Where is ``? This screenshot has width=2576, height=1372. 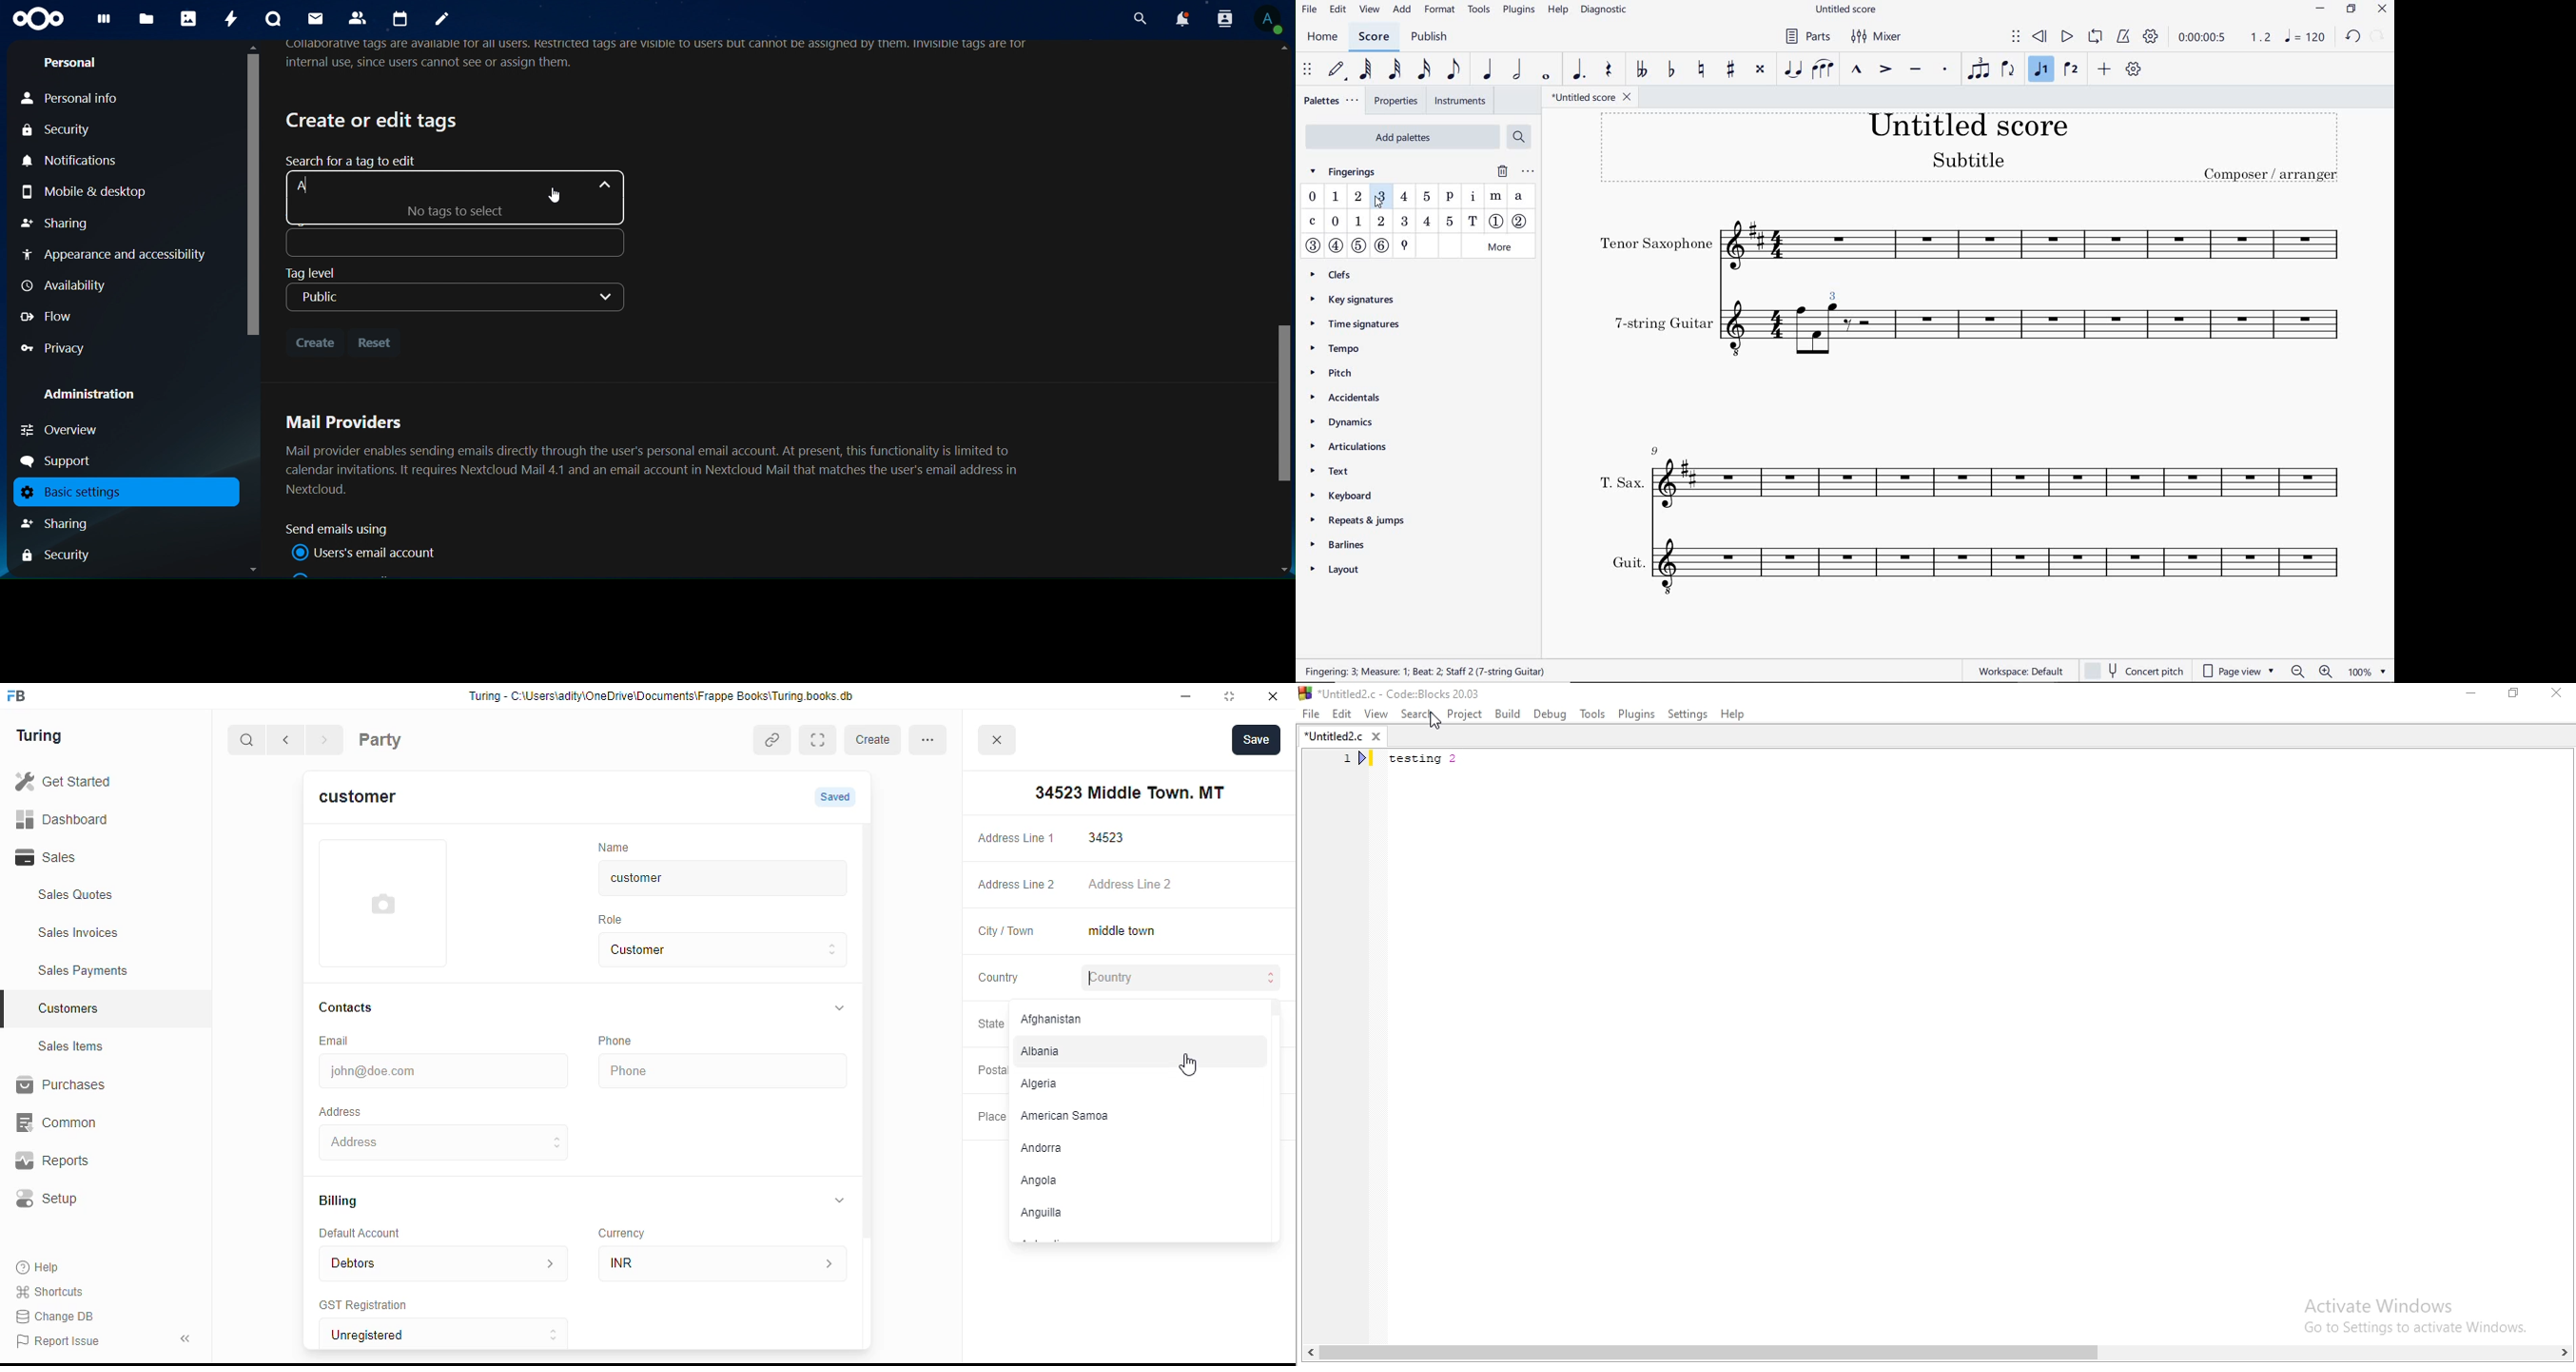
 is located at coordinates (1834, 335).